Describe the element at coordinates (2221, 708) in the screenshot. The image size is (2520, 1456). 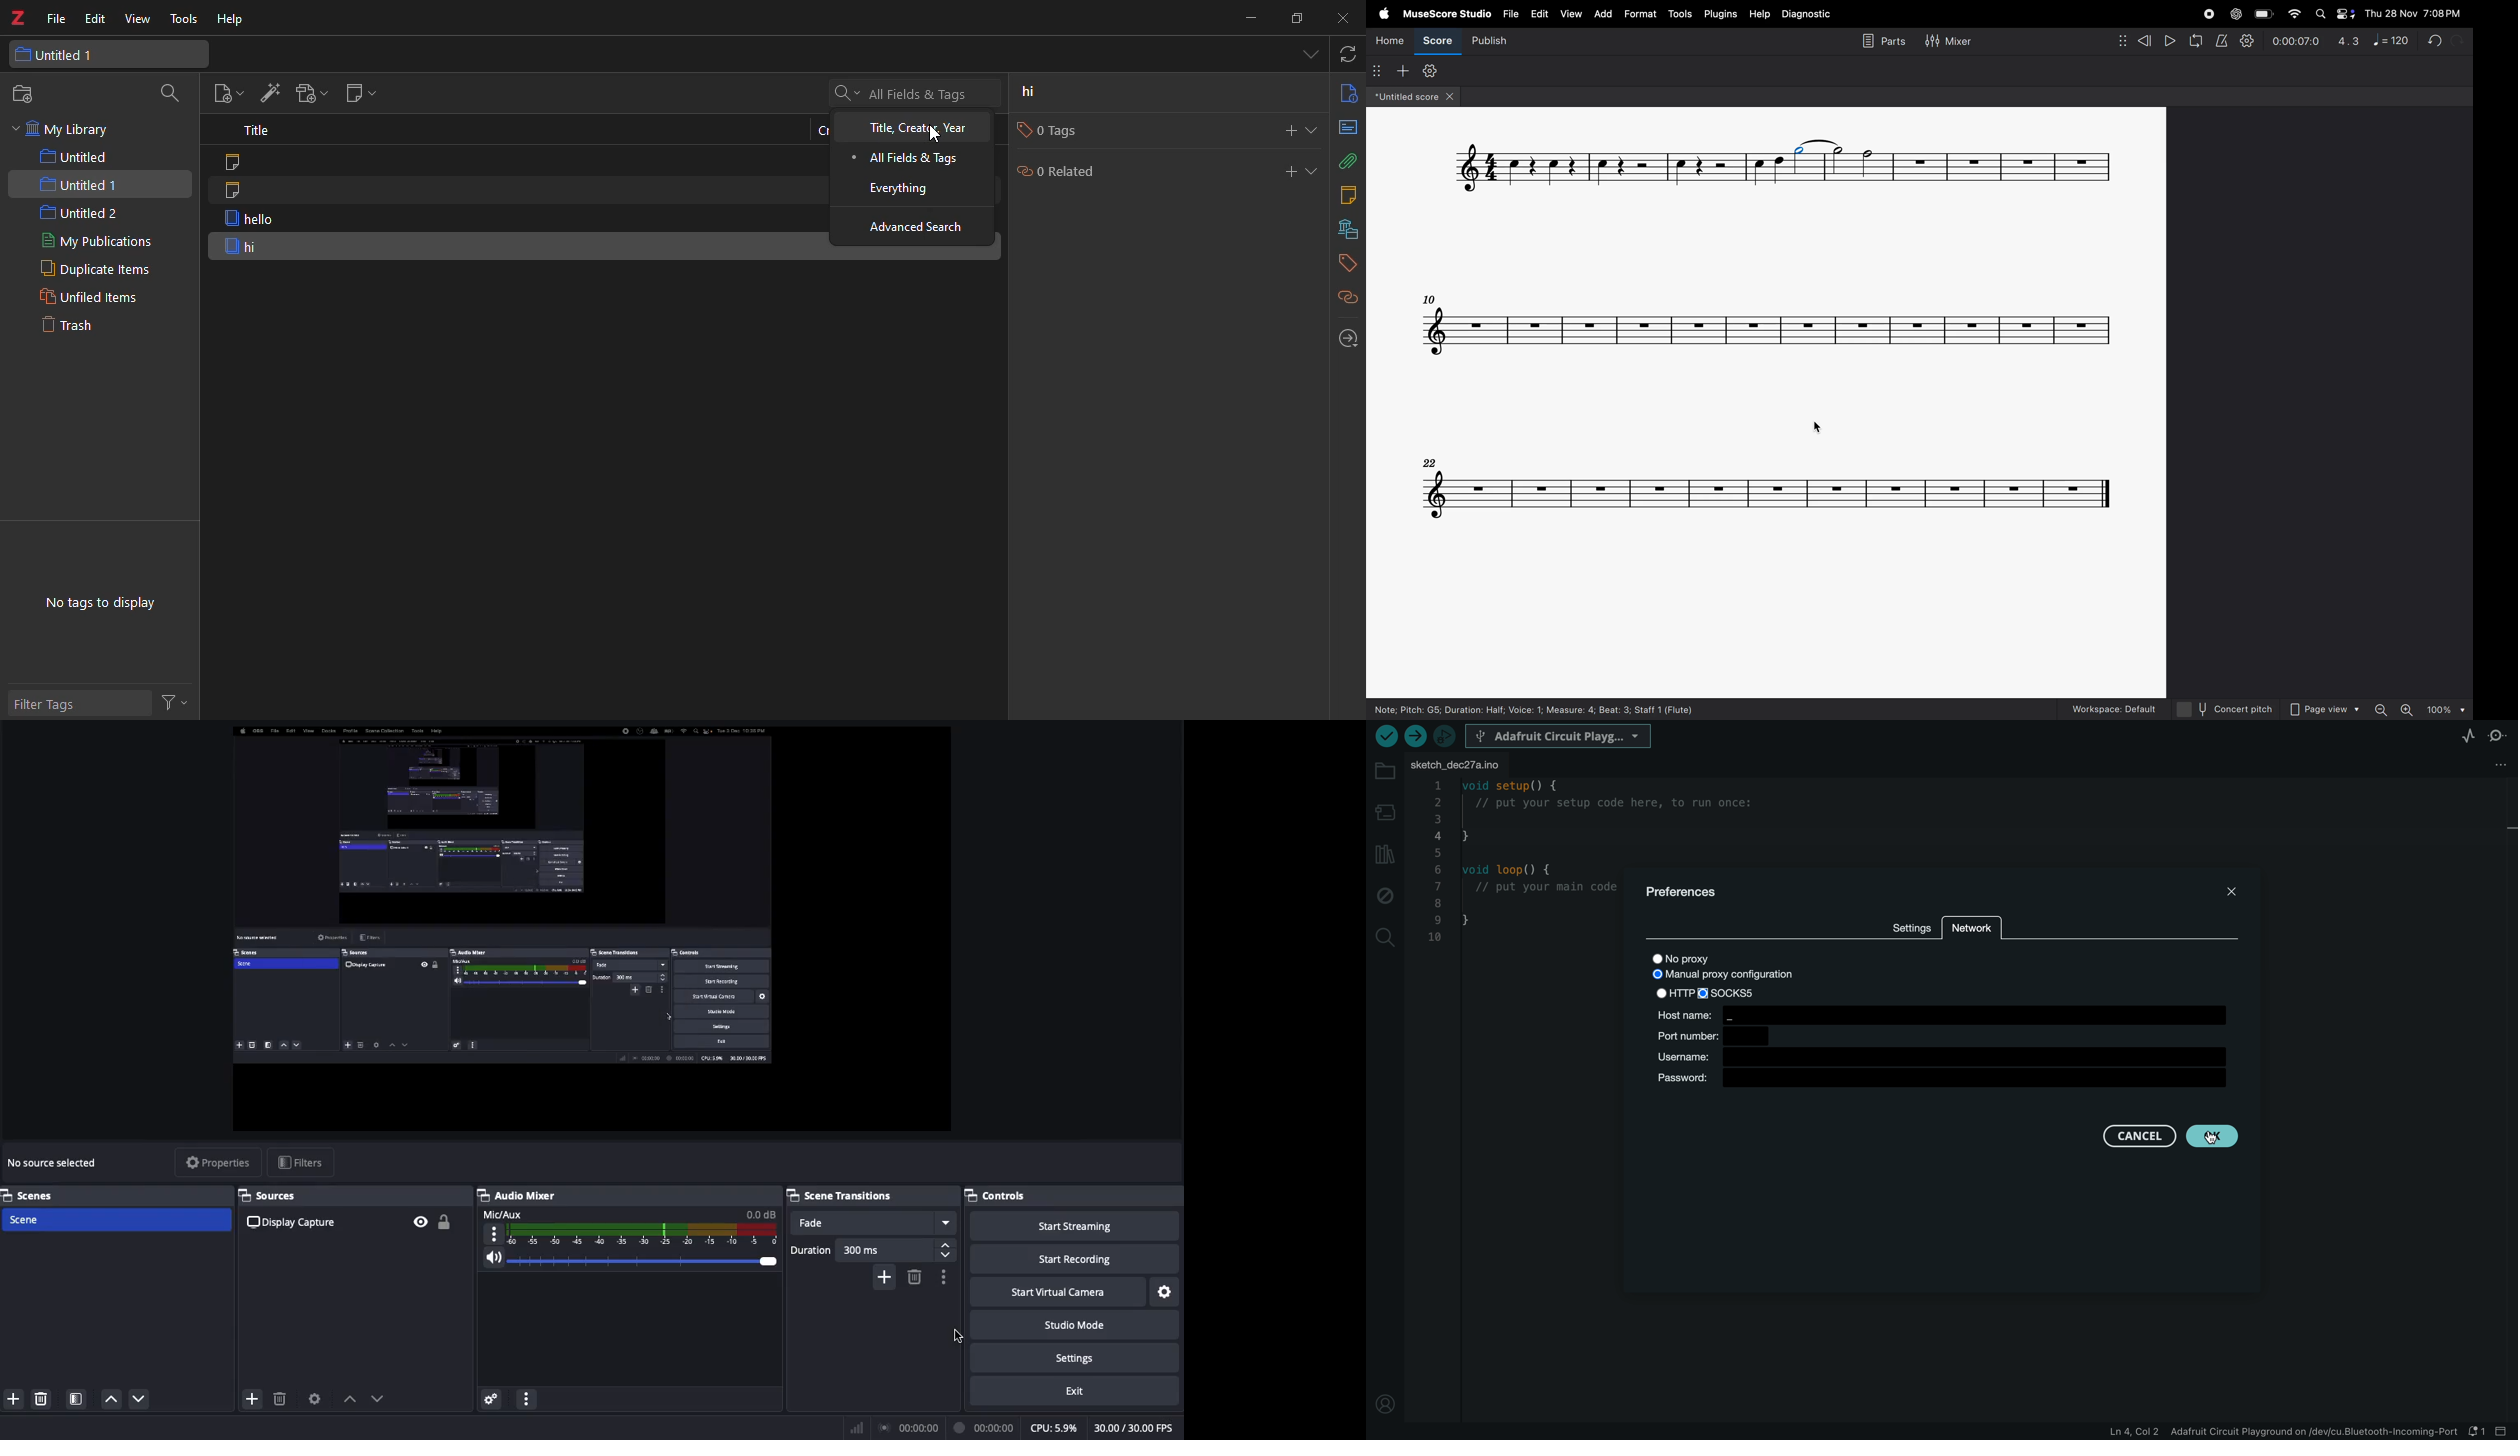
I see `concert pitch` at that location.